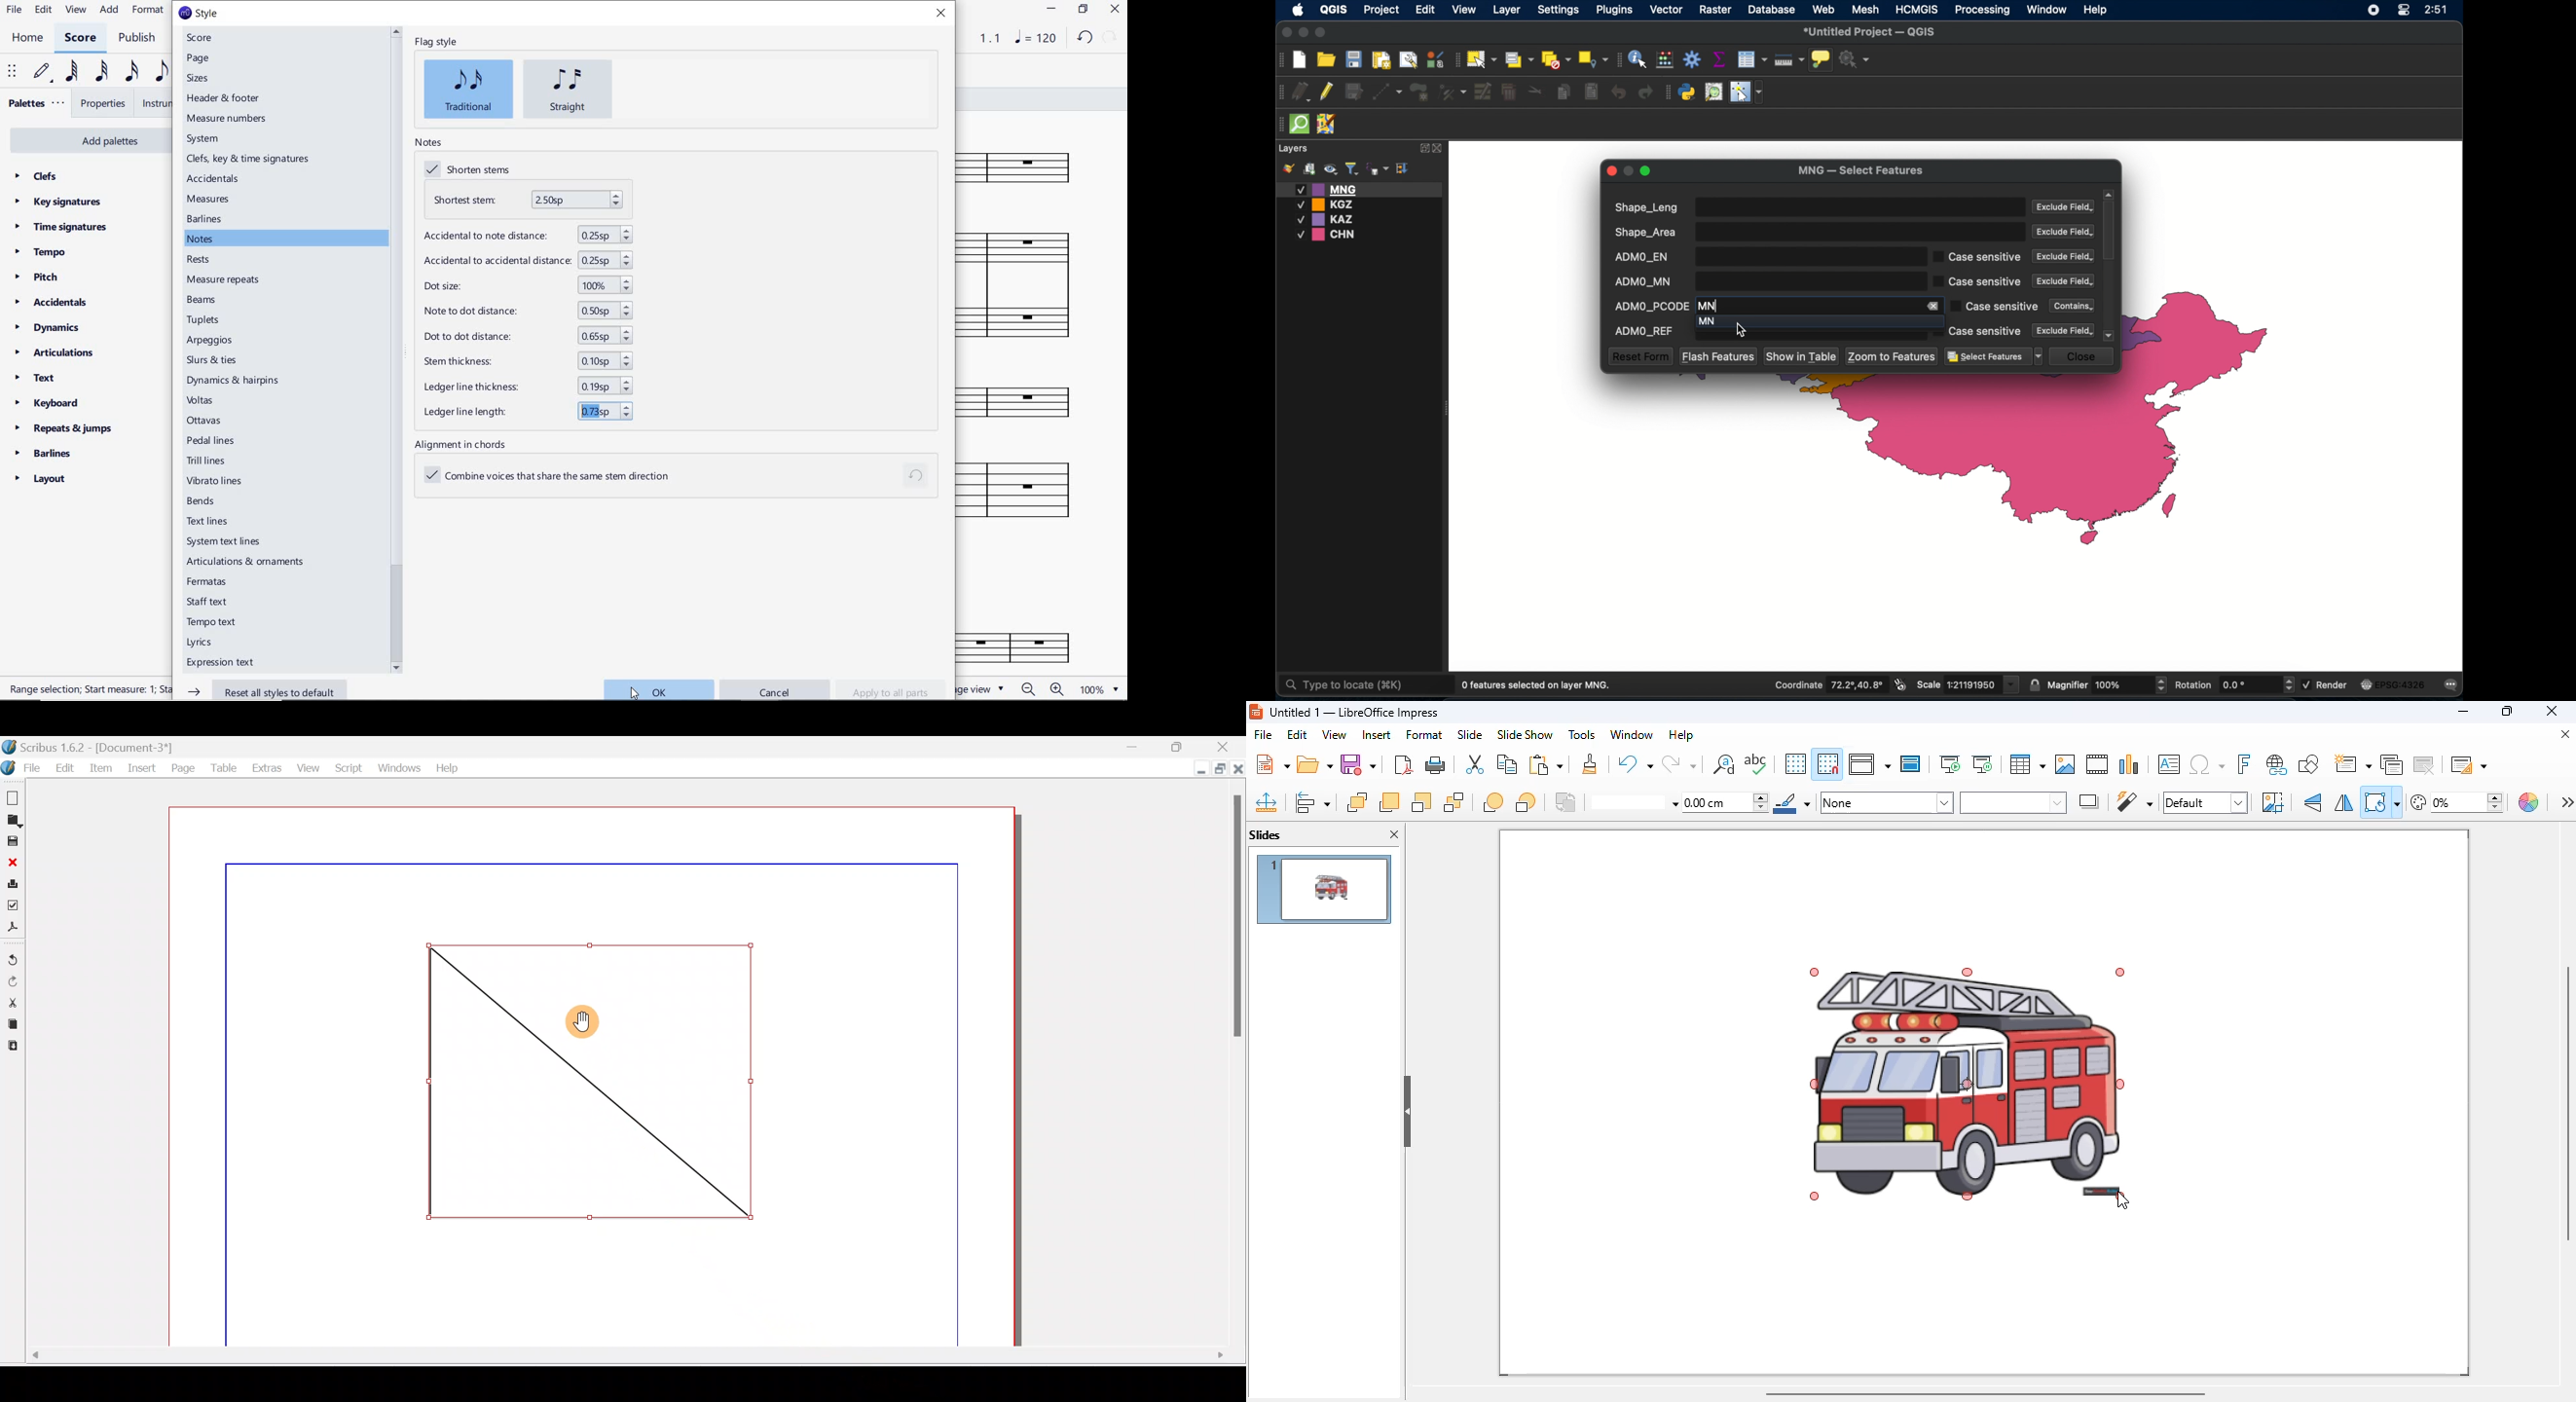  Describe the element at coordinates (1982, 764) in the screenshot. I see `start from current slide` at that location.